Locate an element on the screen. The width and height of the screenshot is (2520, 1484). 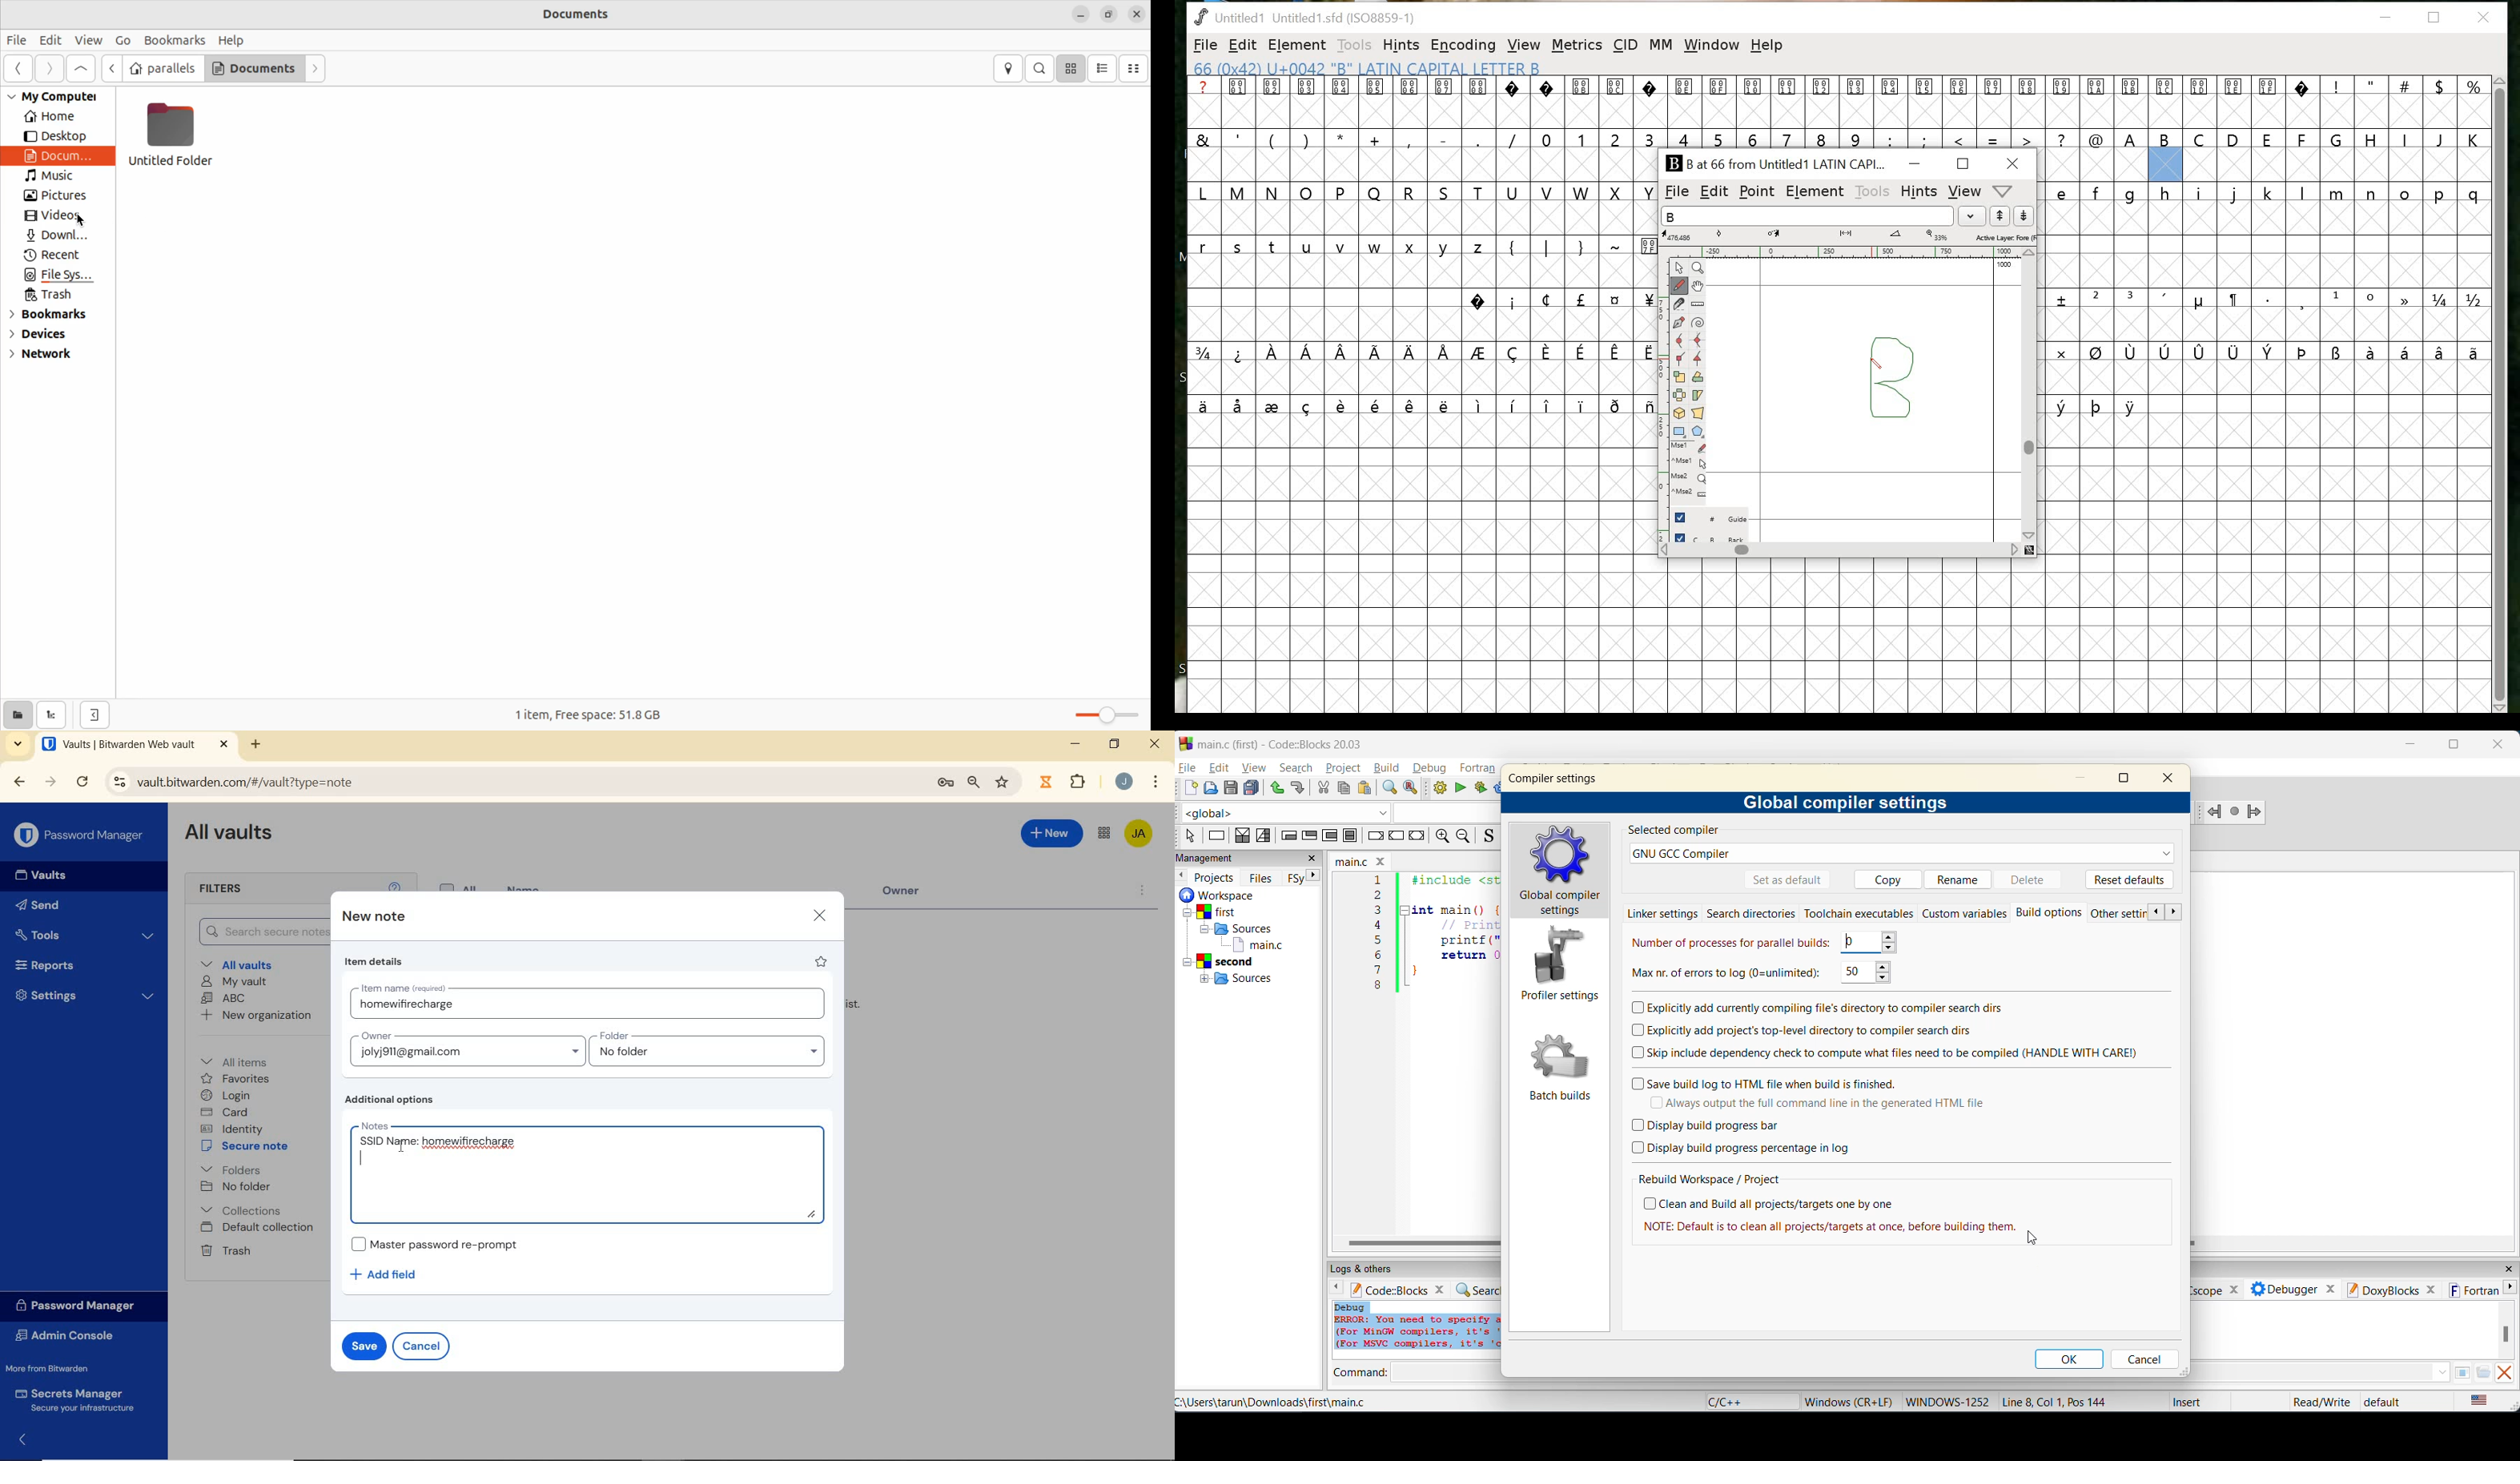
address bar is located at coordinates (511, 783).